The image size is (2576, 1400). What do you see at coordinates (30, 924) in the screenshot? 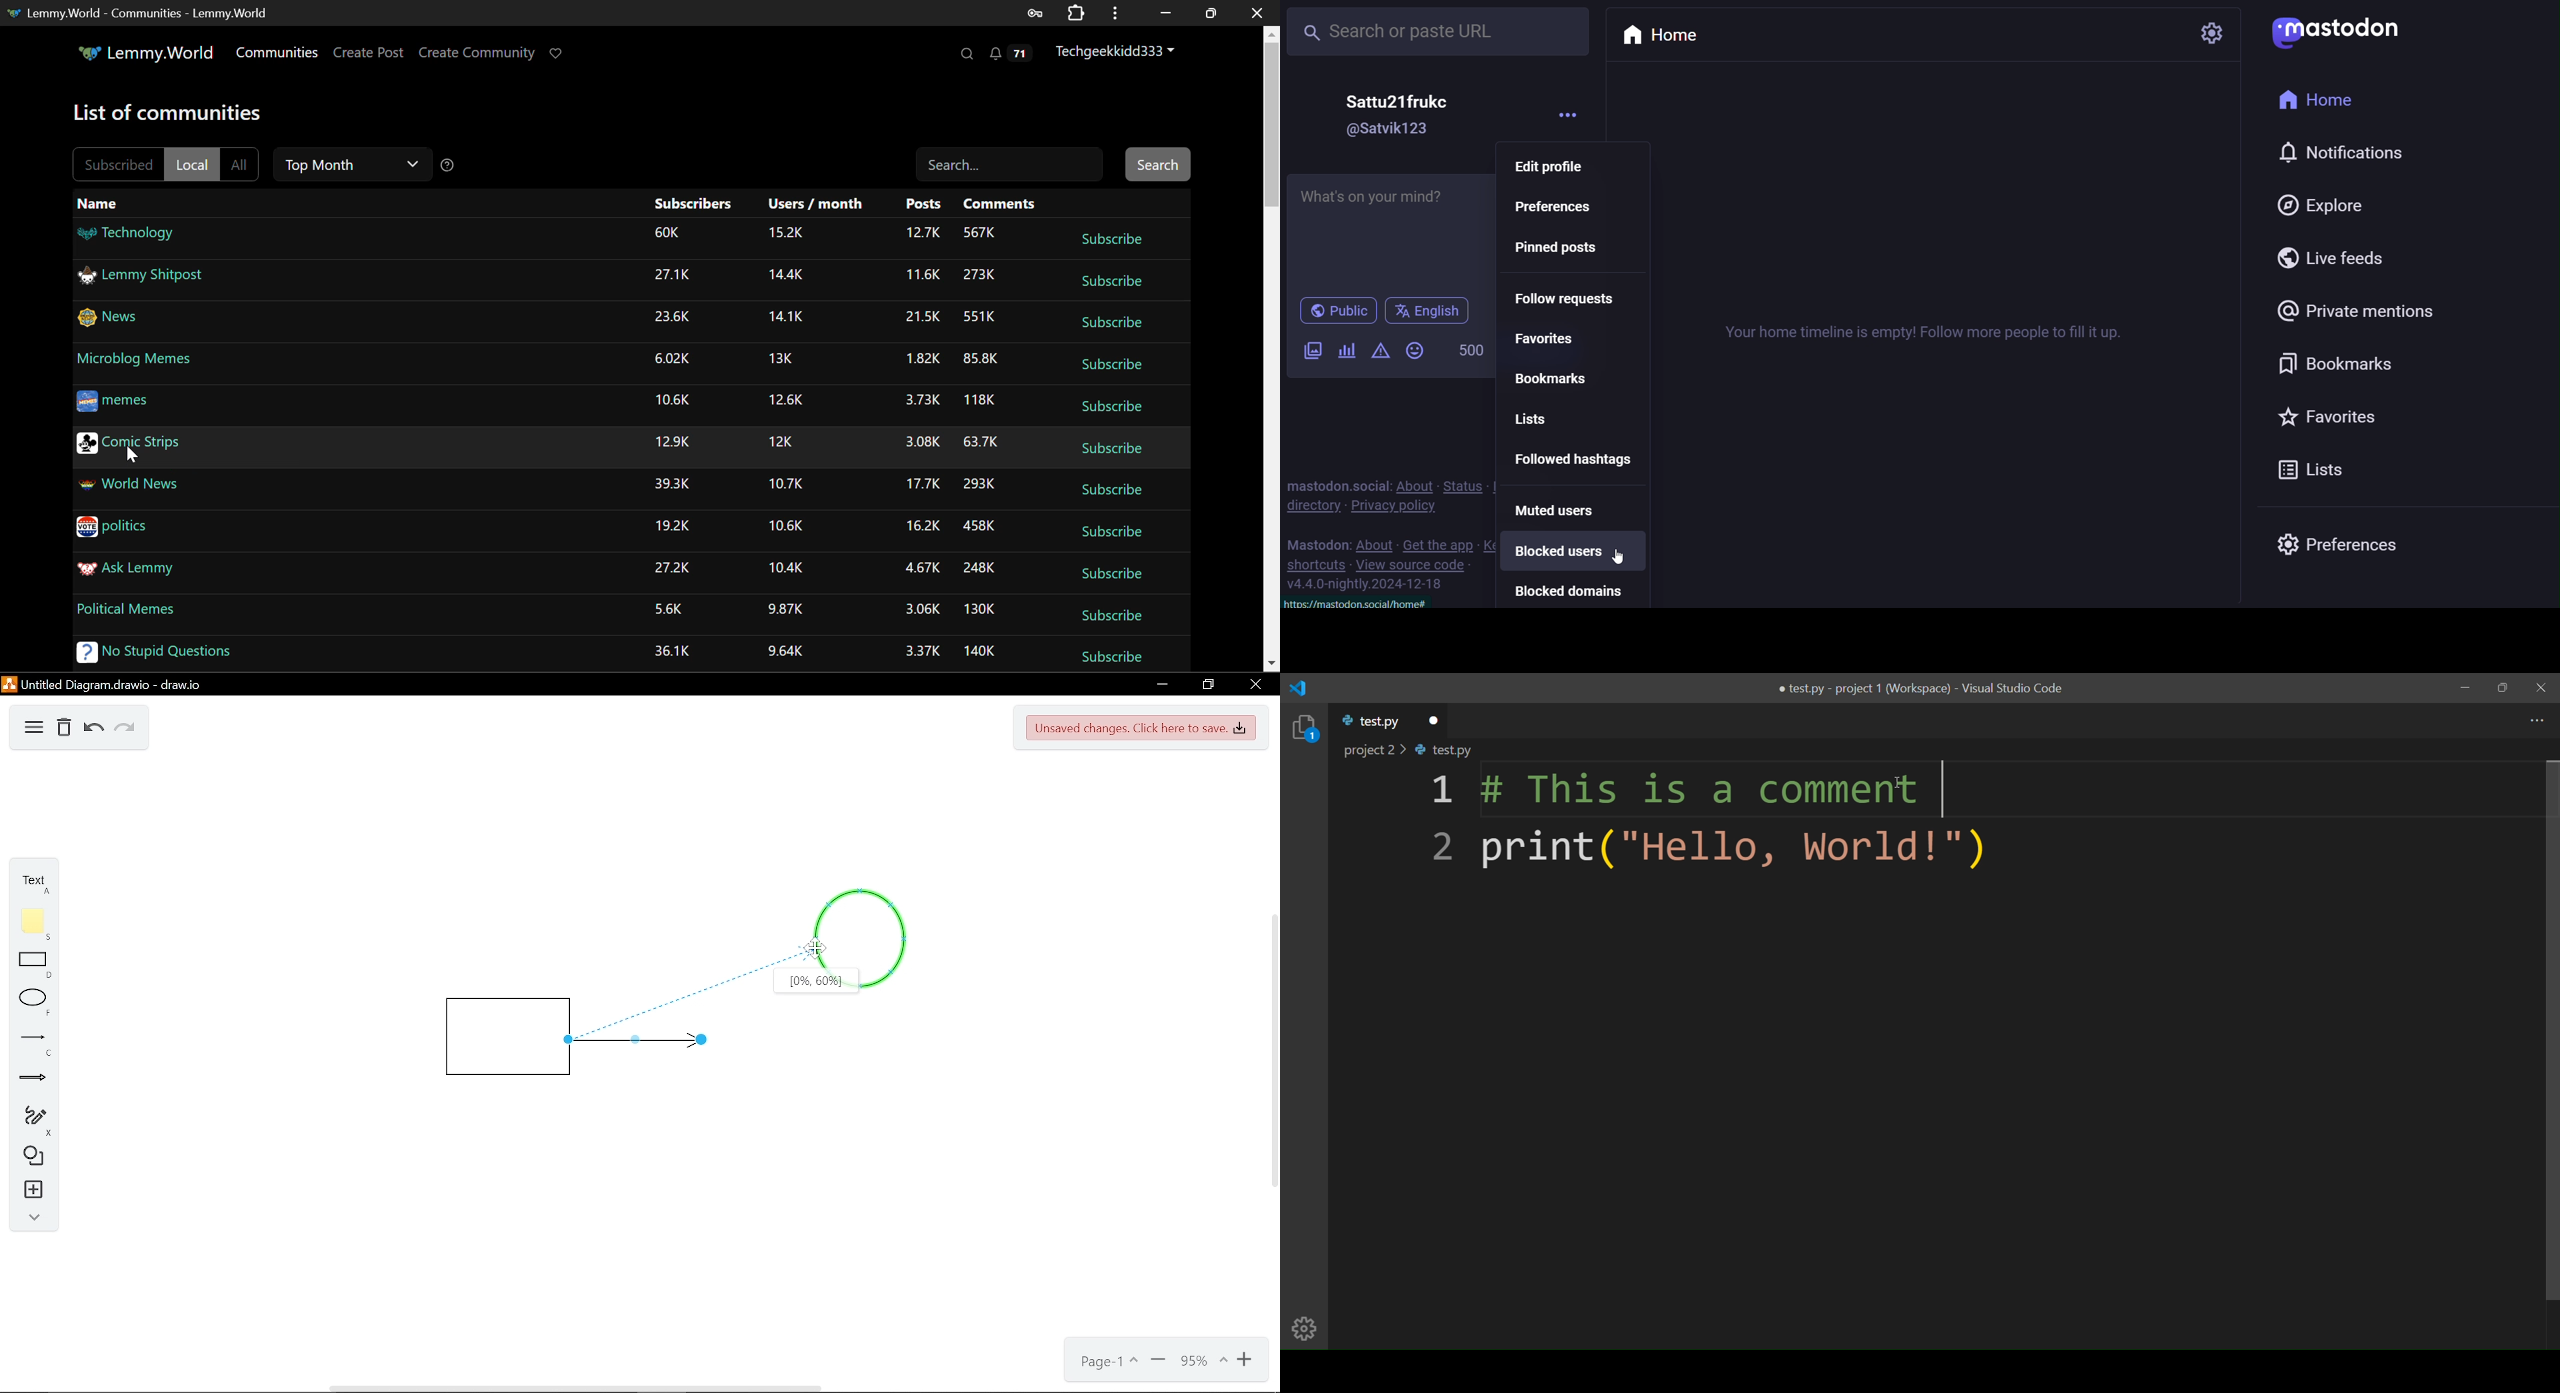
I see `Flote` at bounding box center [30, 924].